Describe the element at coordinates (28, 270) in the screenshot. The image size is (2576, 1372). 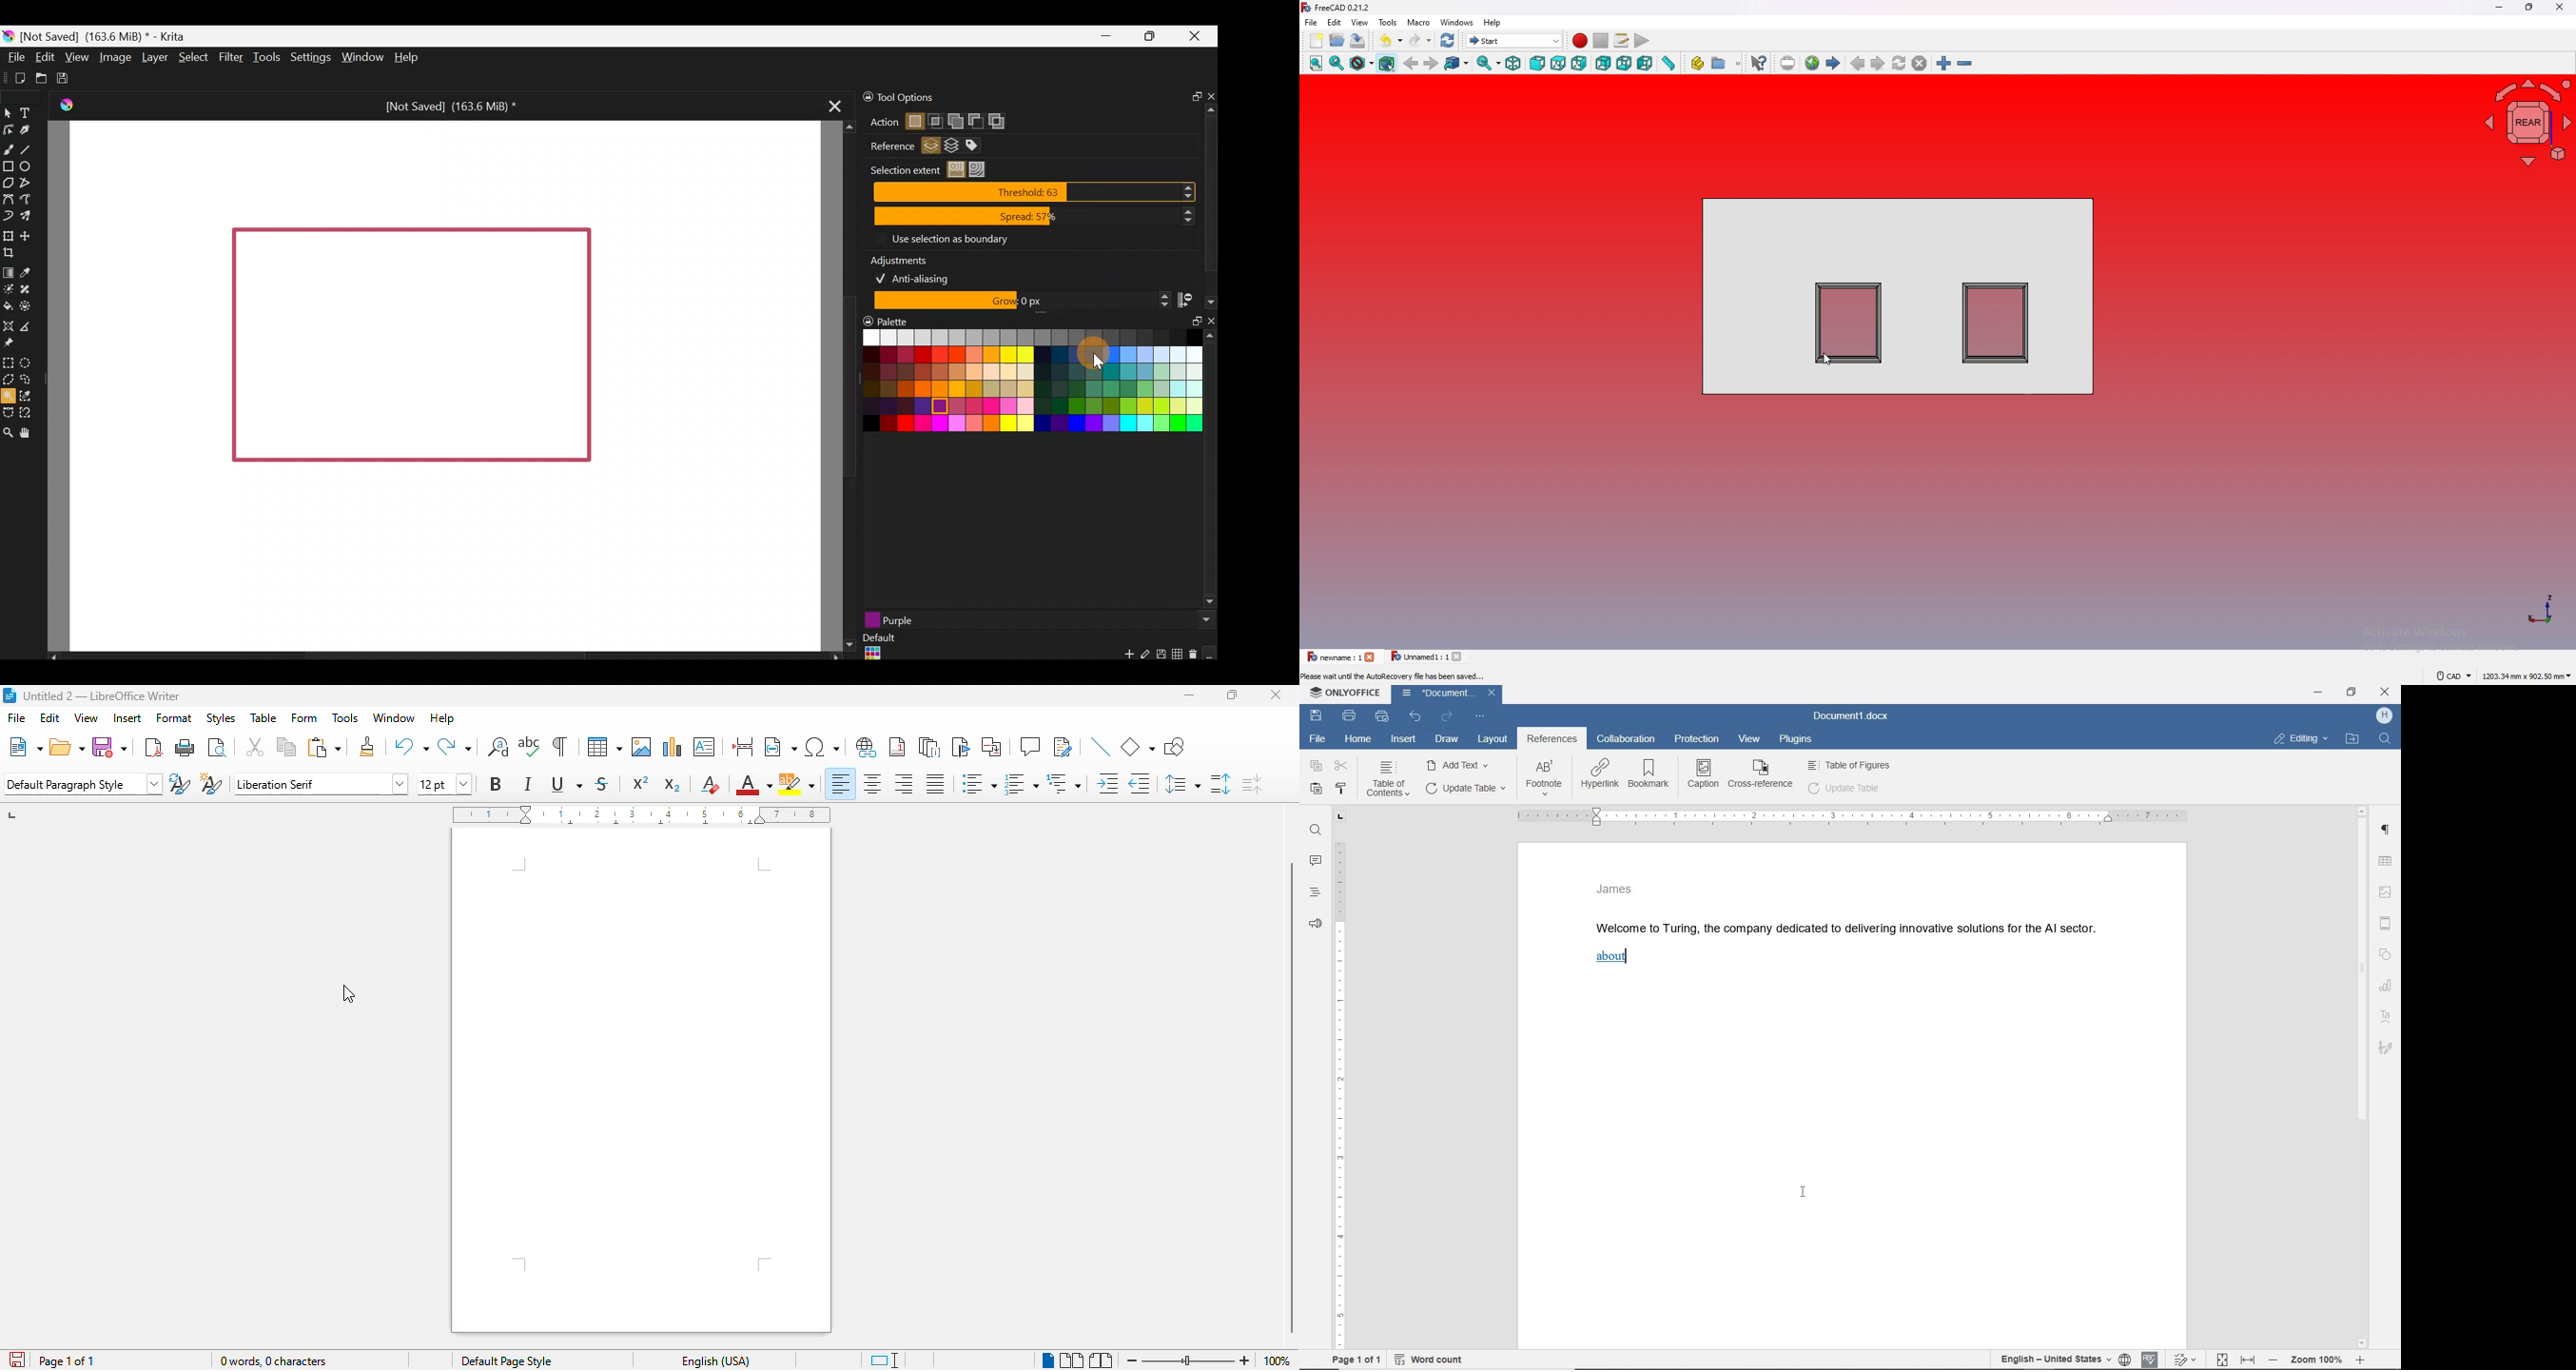
I see `Sample a colour from the image/current layer` at that location.